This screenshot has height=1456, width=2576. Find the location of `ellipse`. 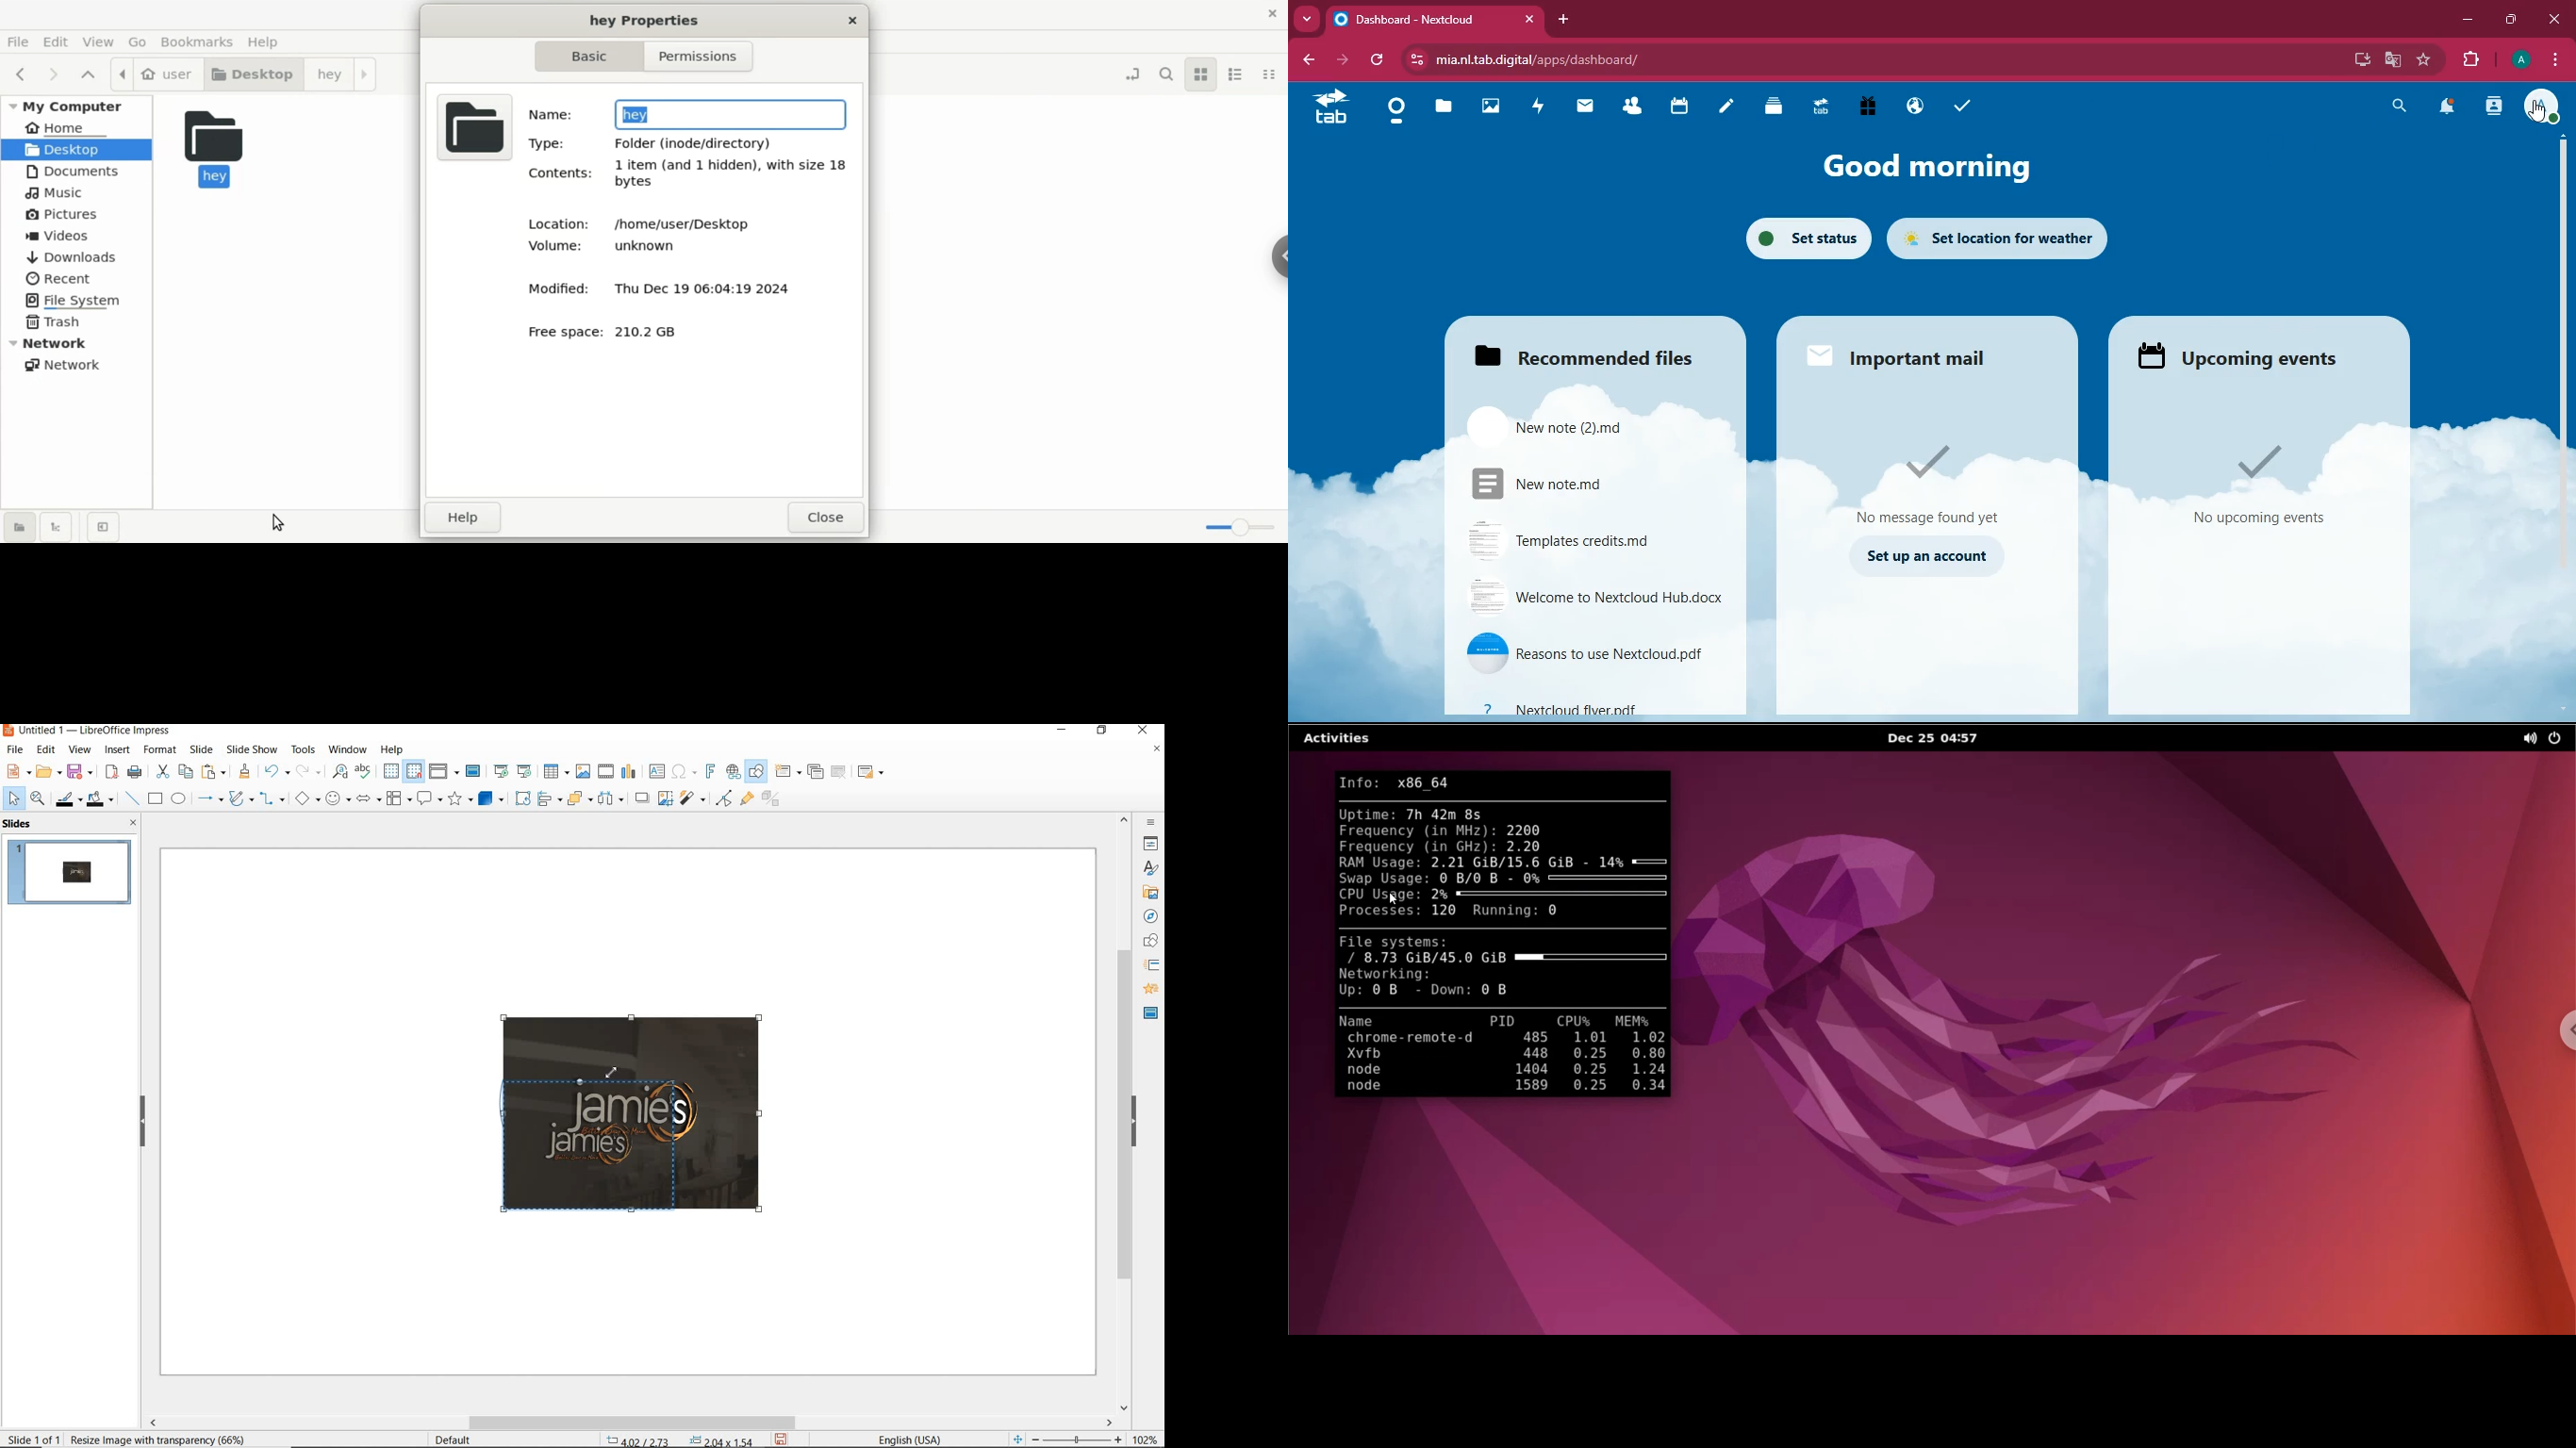

ellipse is located at coordinates (178, 800).